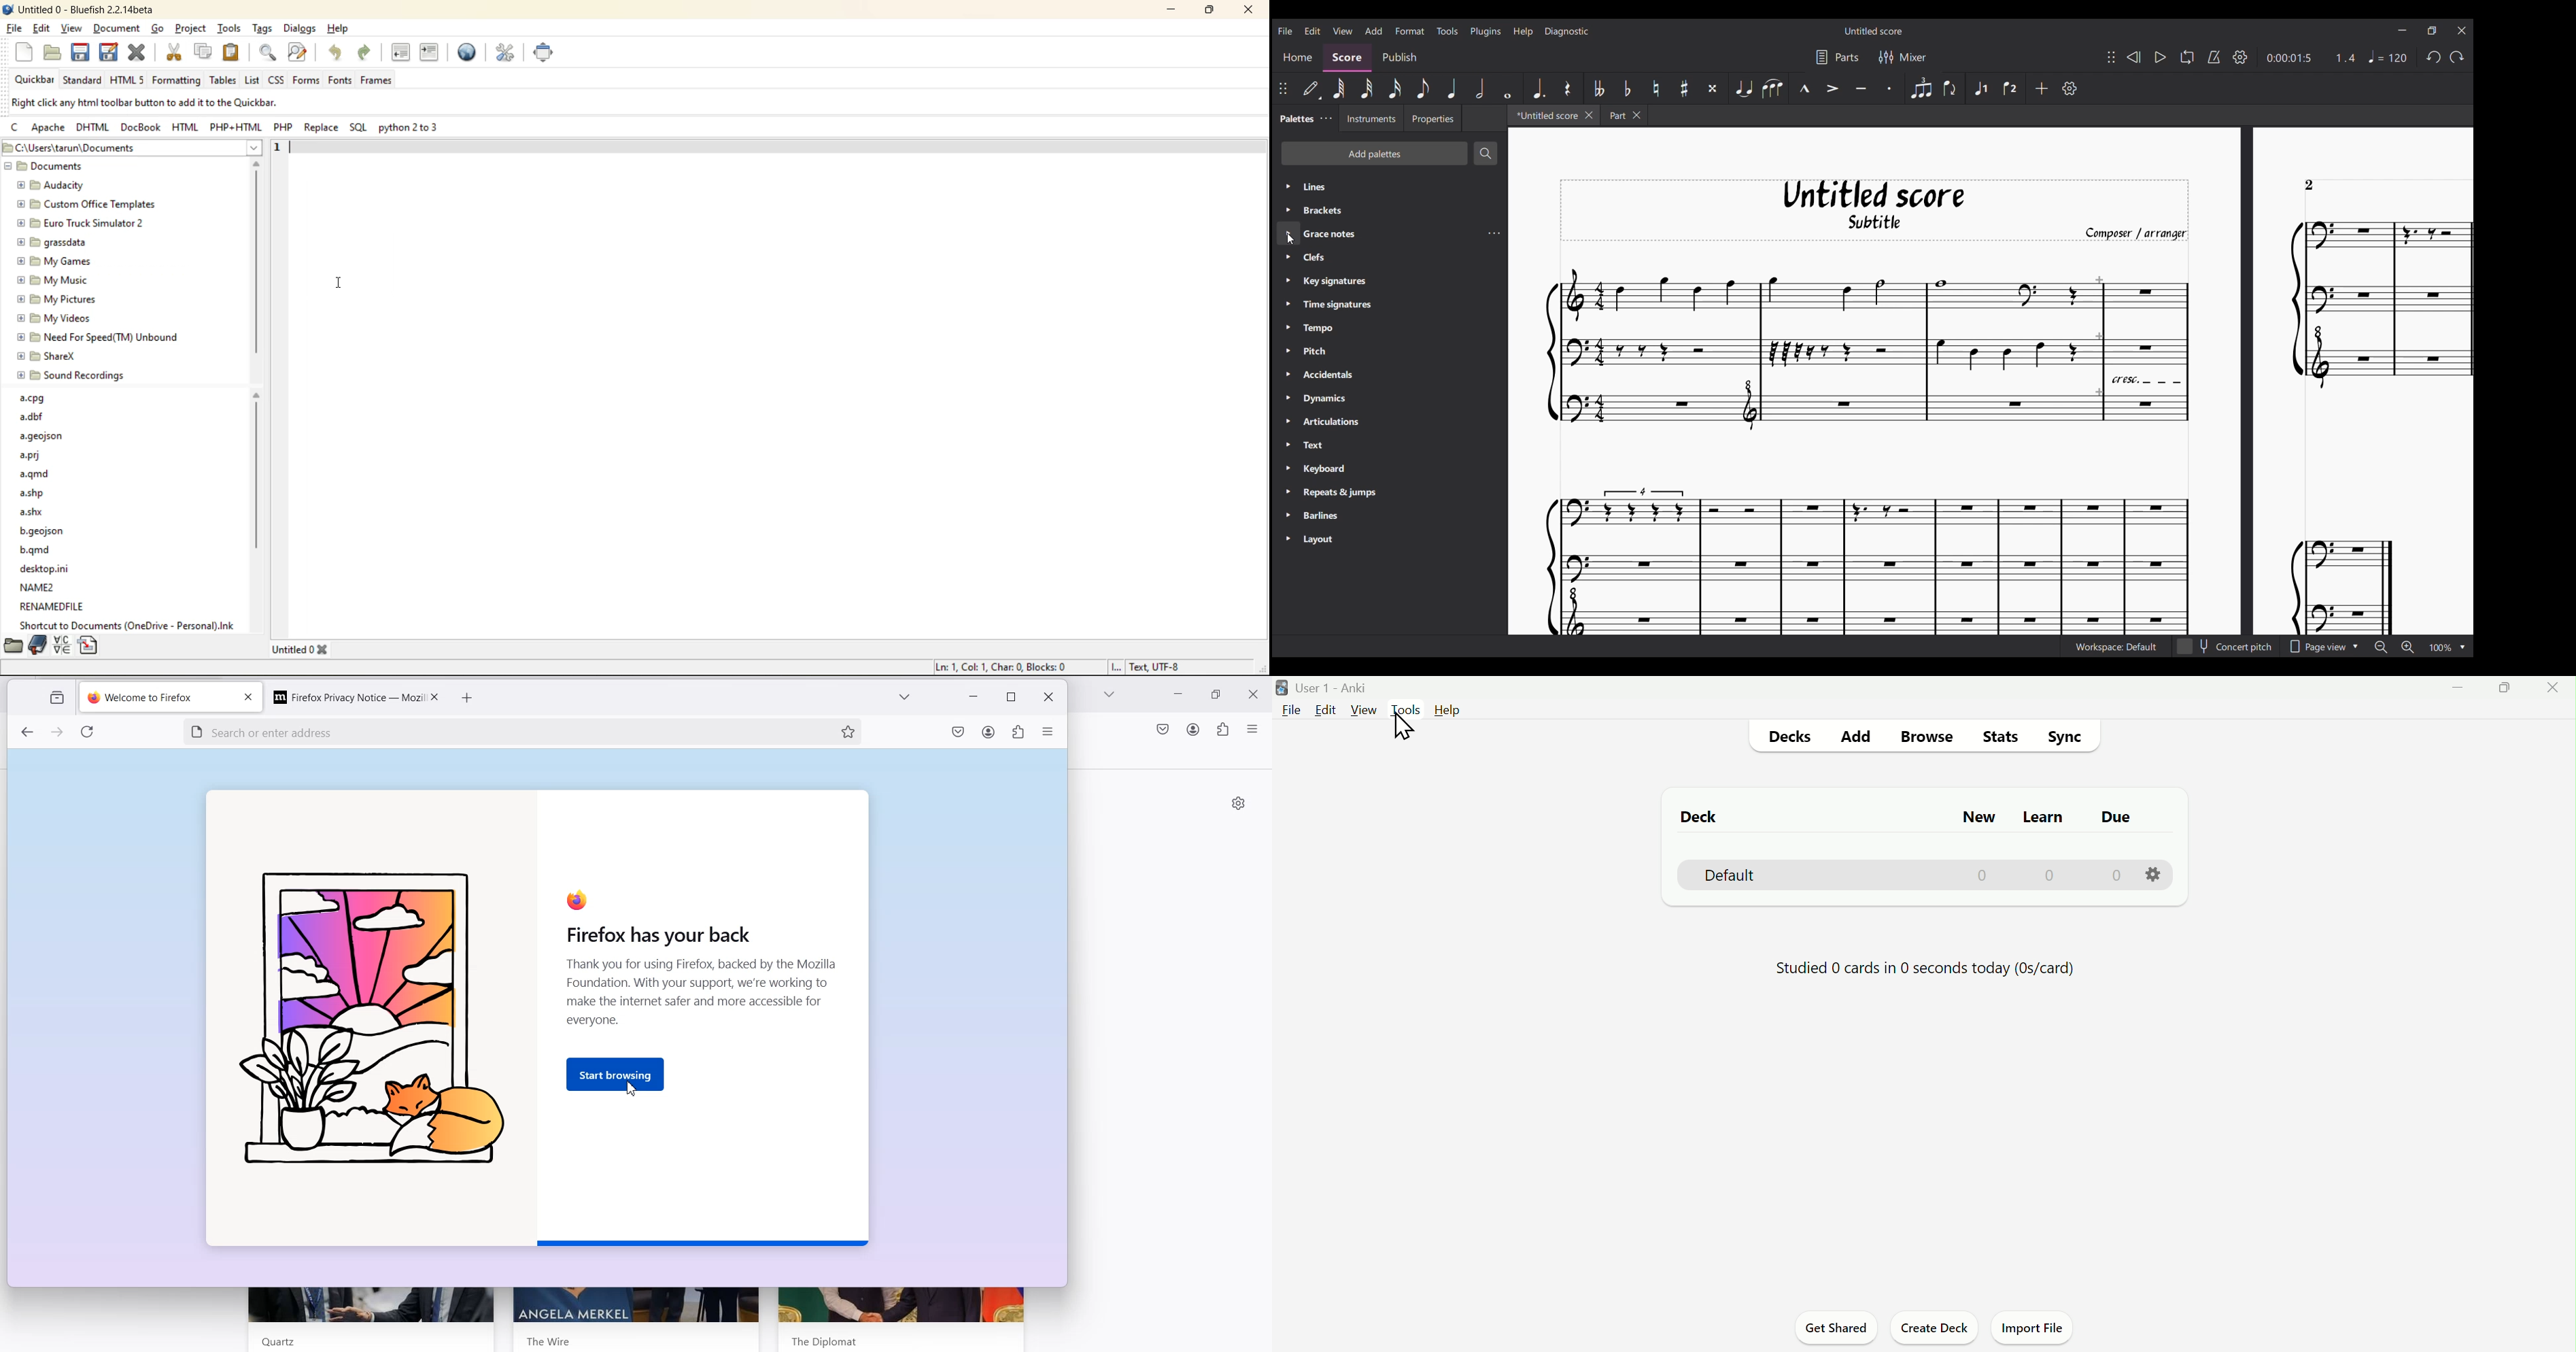 The image size is (2576, 1372). Describe the element at coordinates (1624, 115) in the screenshot. I see `Earlier tab` at that location.